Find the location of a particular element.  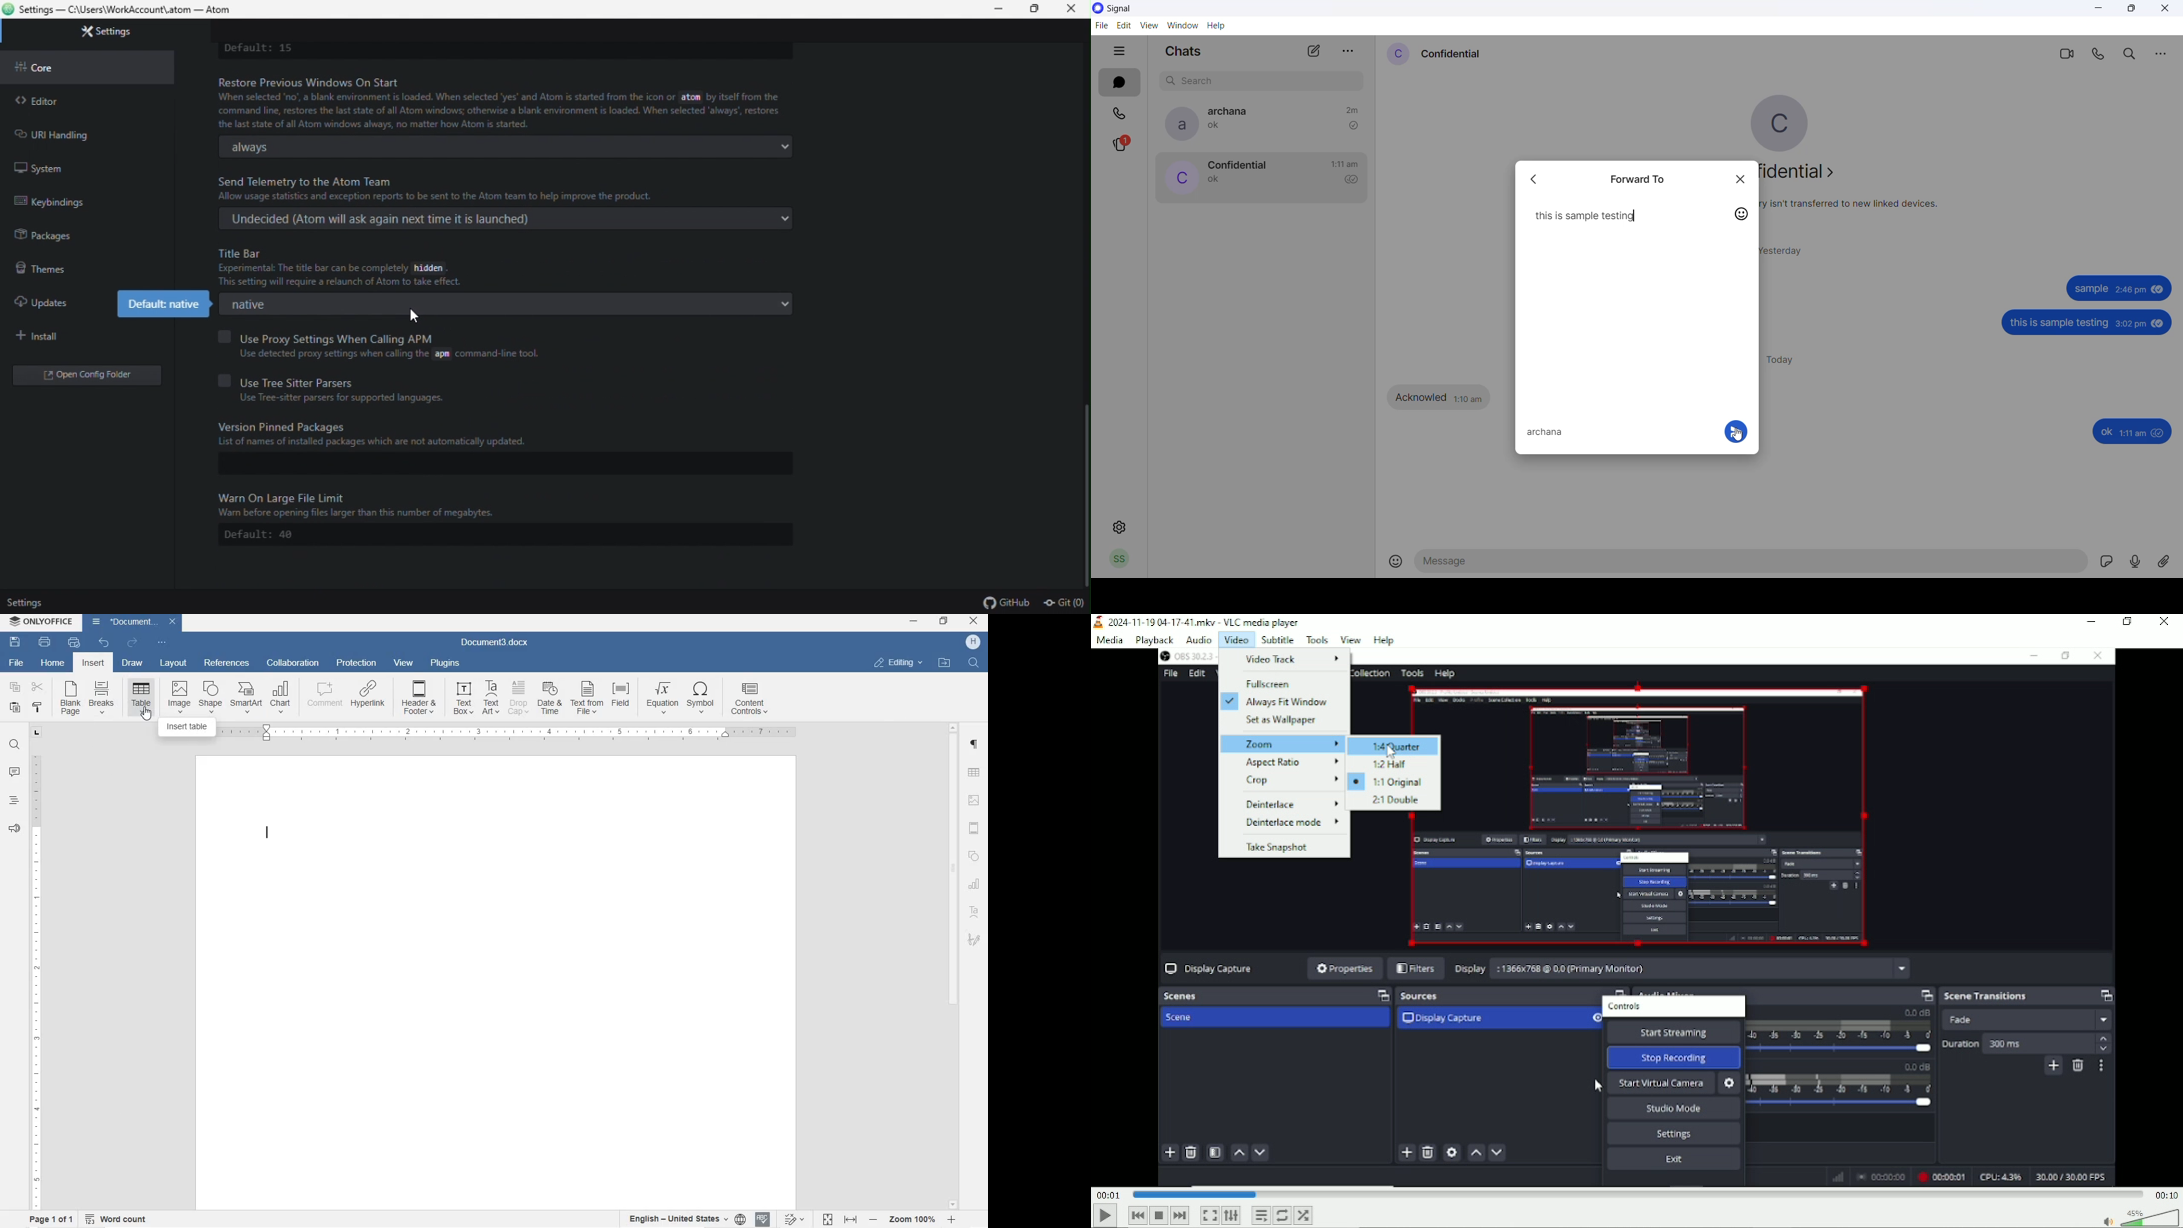

PROTECTION is located at coordinates (356, 664).